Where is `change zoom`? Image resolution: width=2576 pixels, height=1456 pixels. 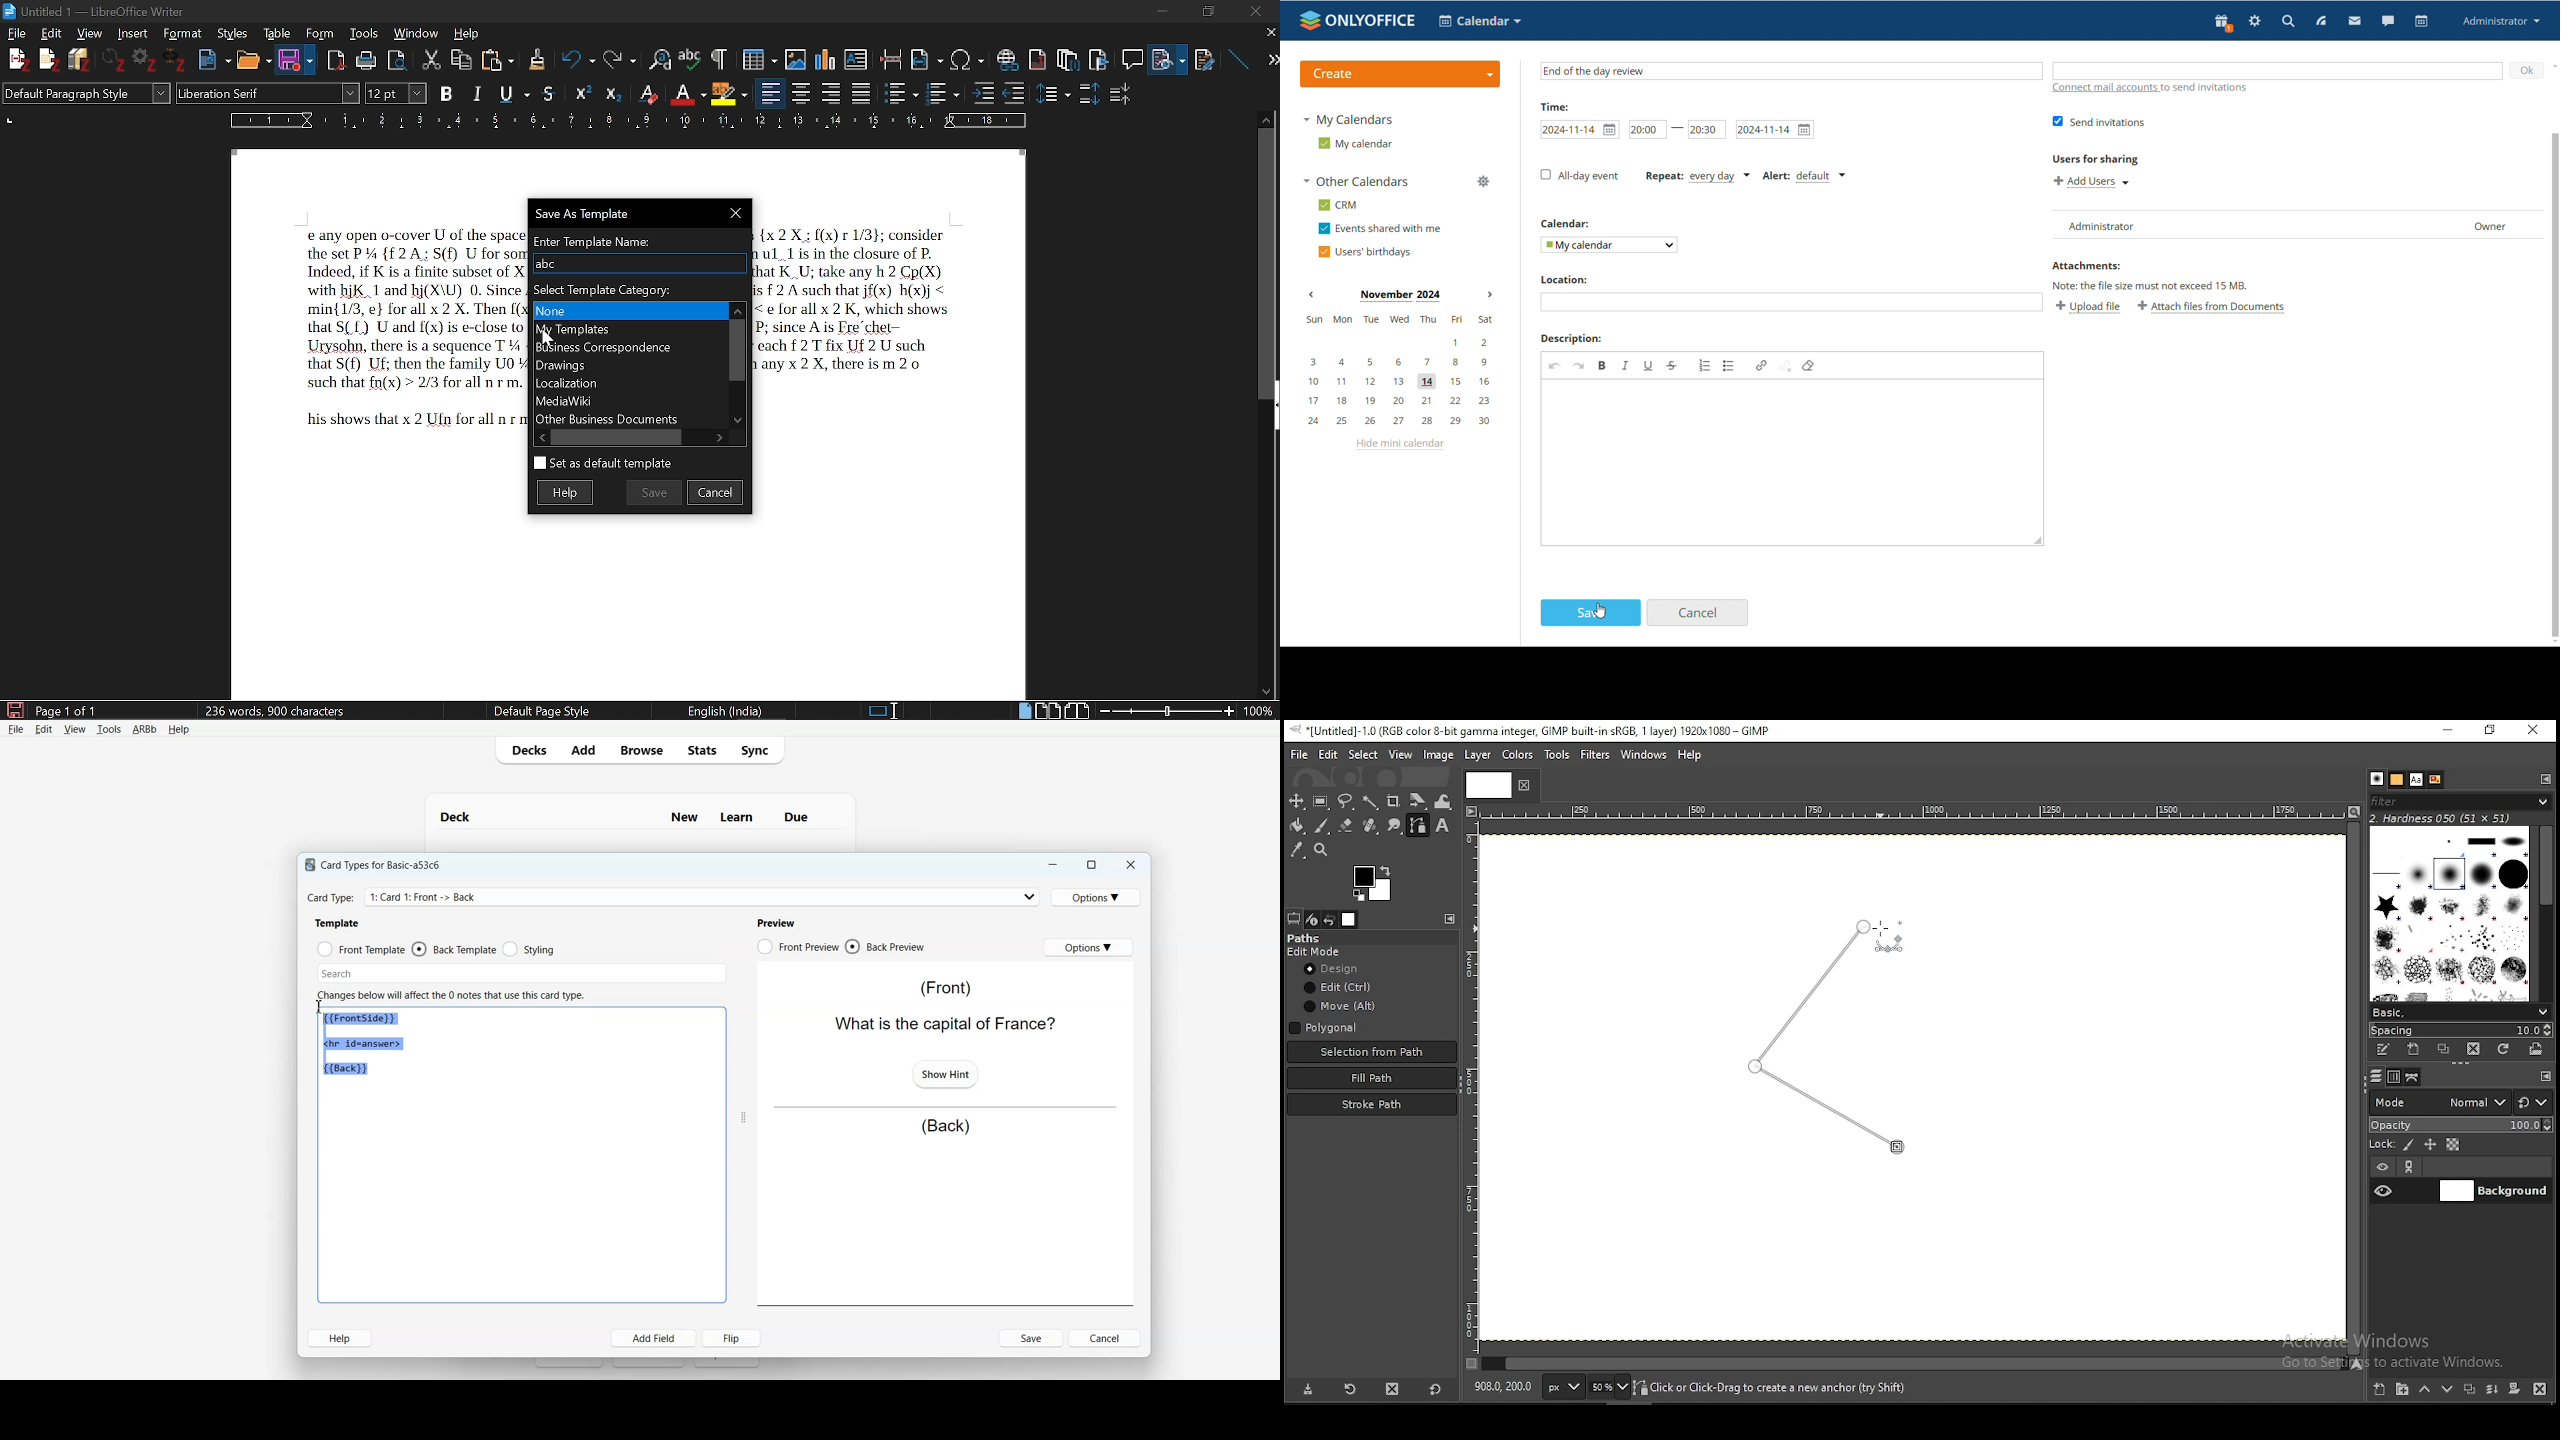
change zoom is located at coordinates (1185, 710).